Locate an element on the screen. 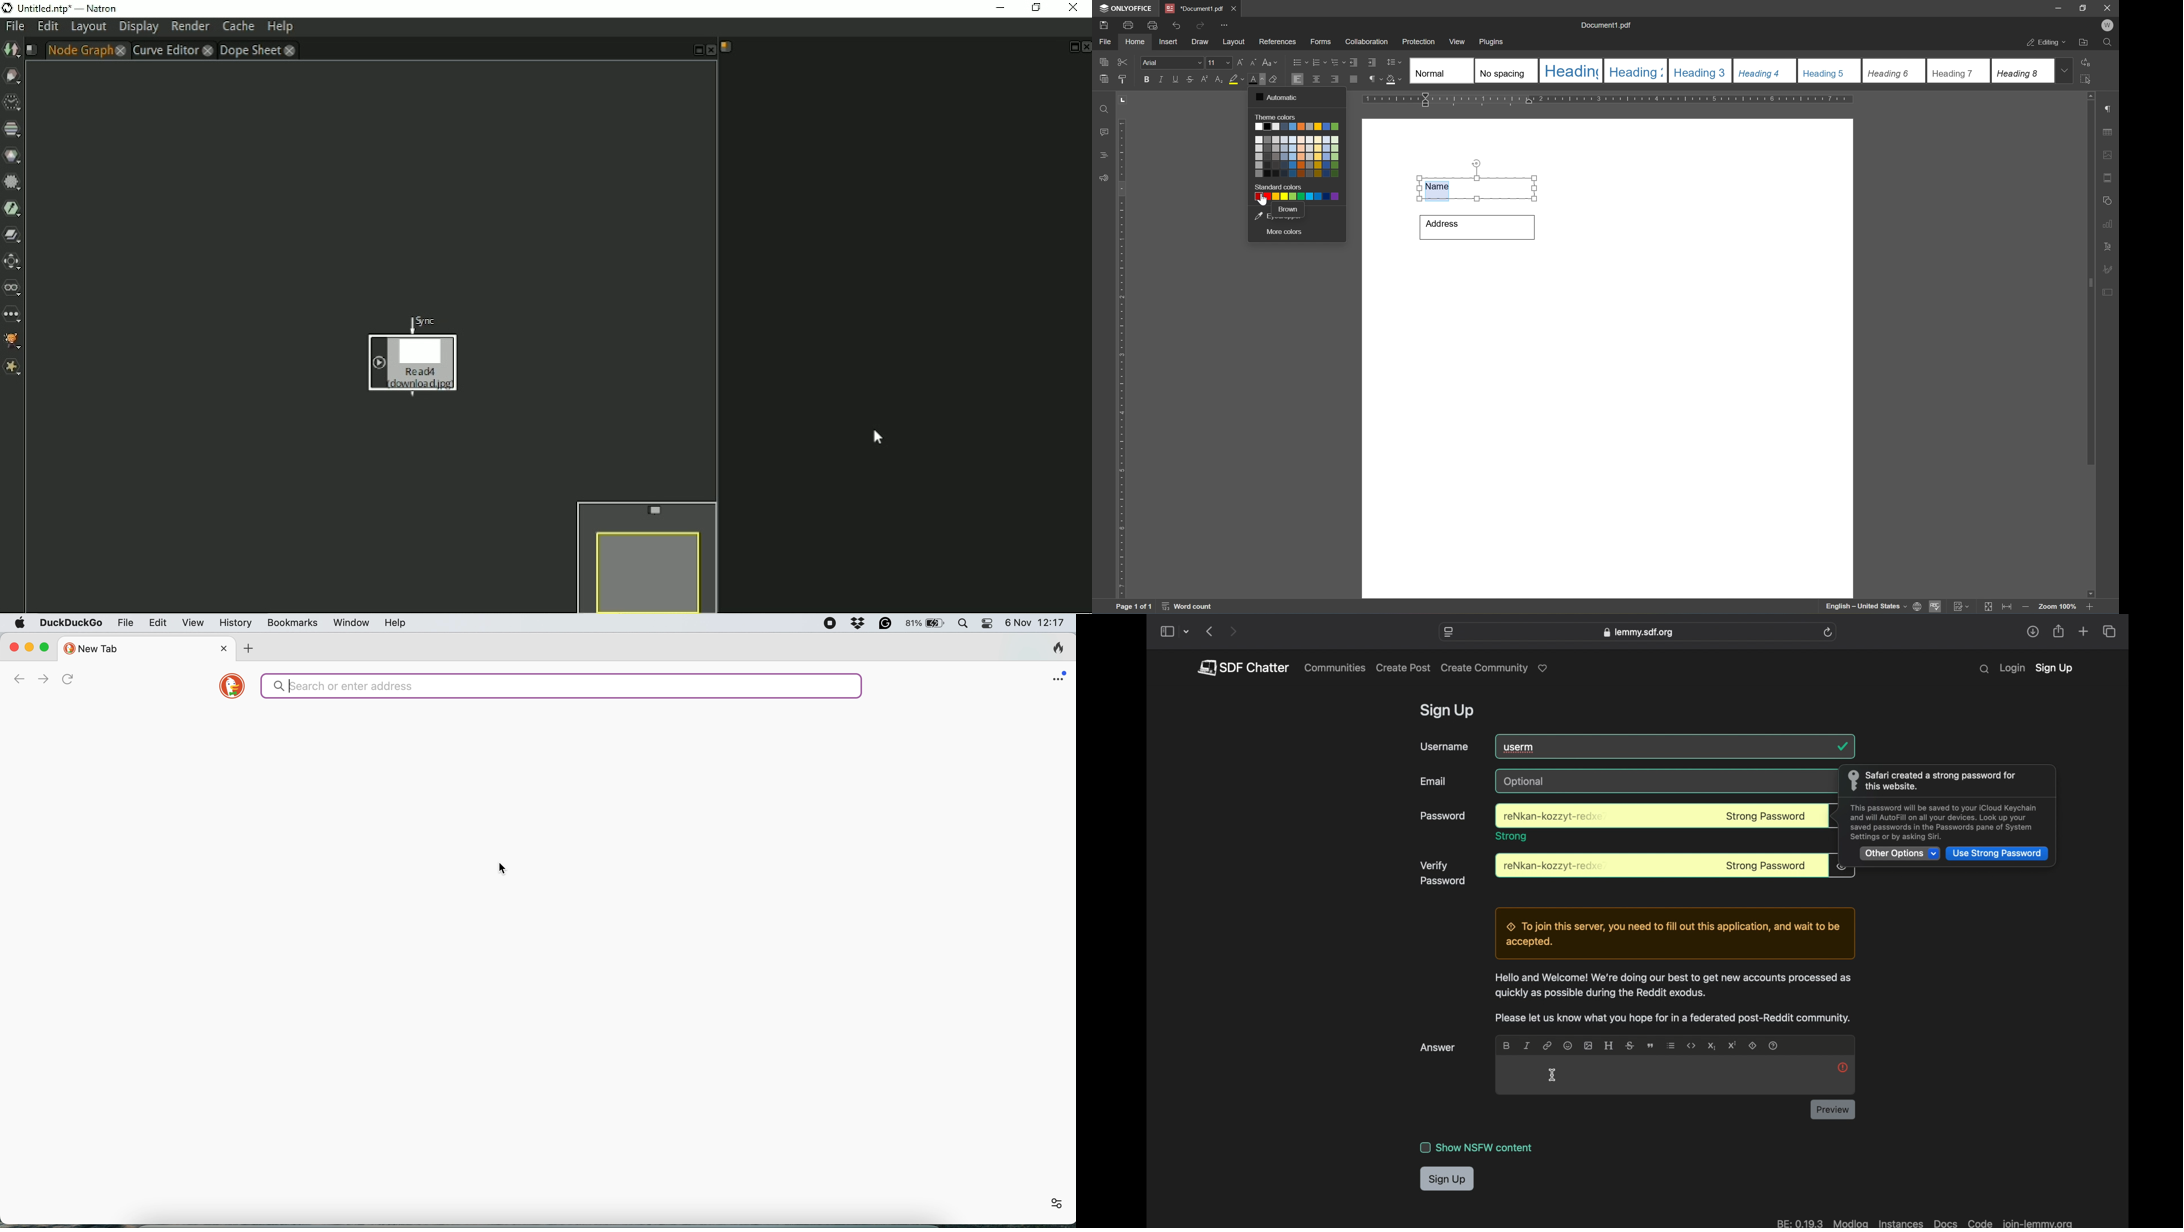 This screenshot has width=2184, height=1232. battery is located at coordinates (924, 623).